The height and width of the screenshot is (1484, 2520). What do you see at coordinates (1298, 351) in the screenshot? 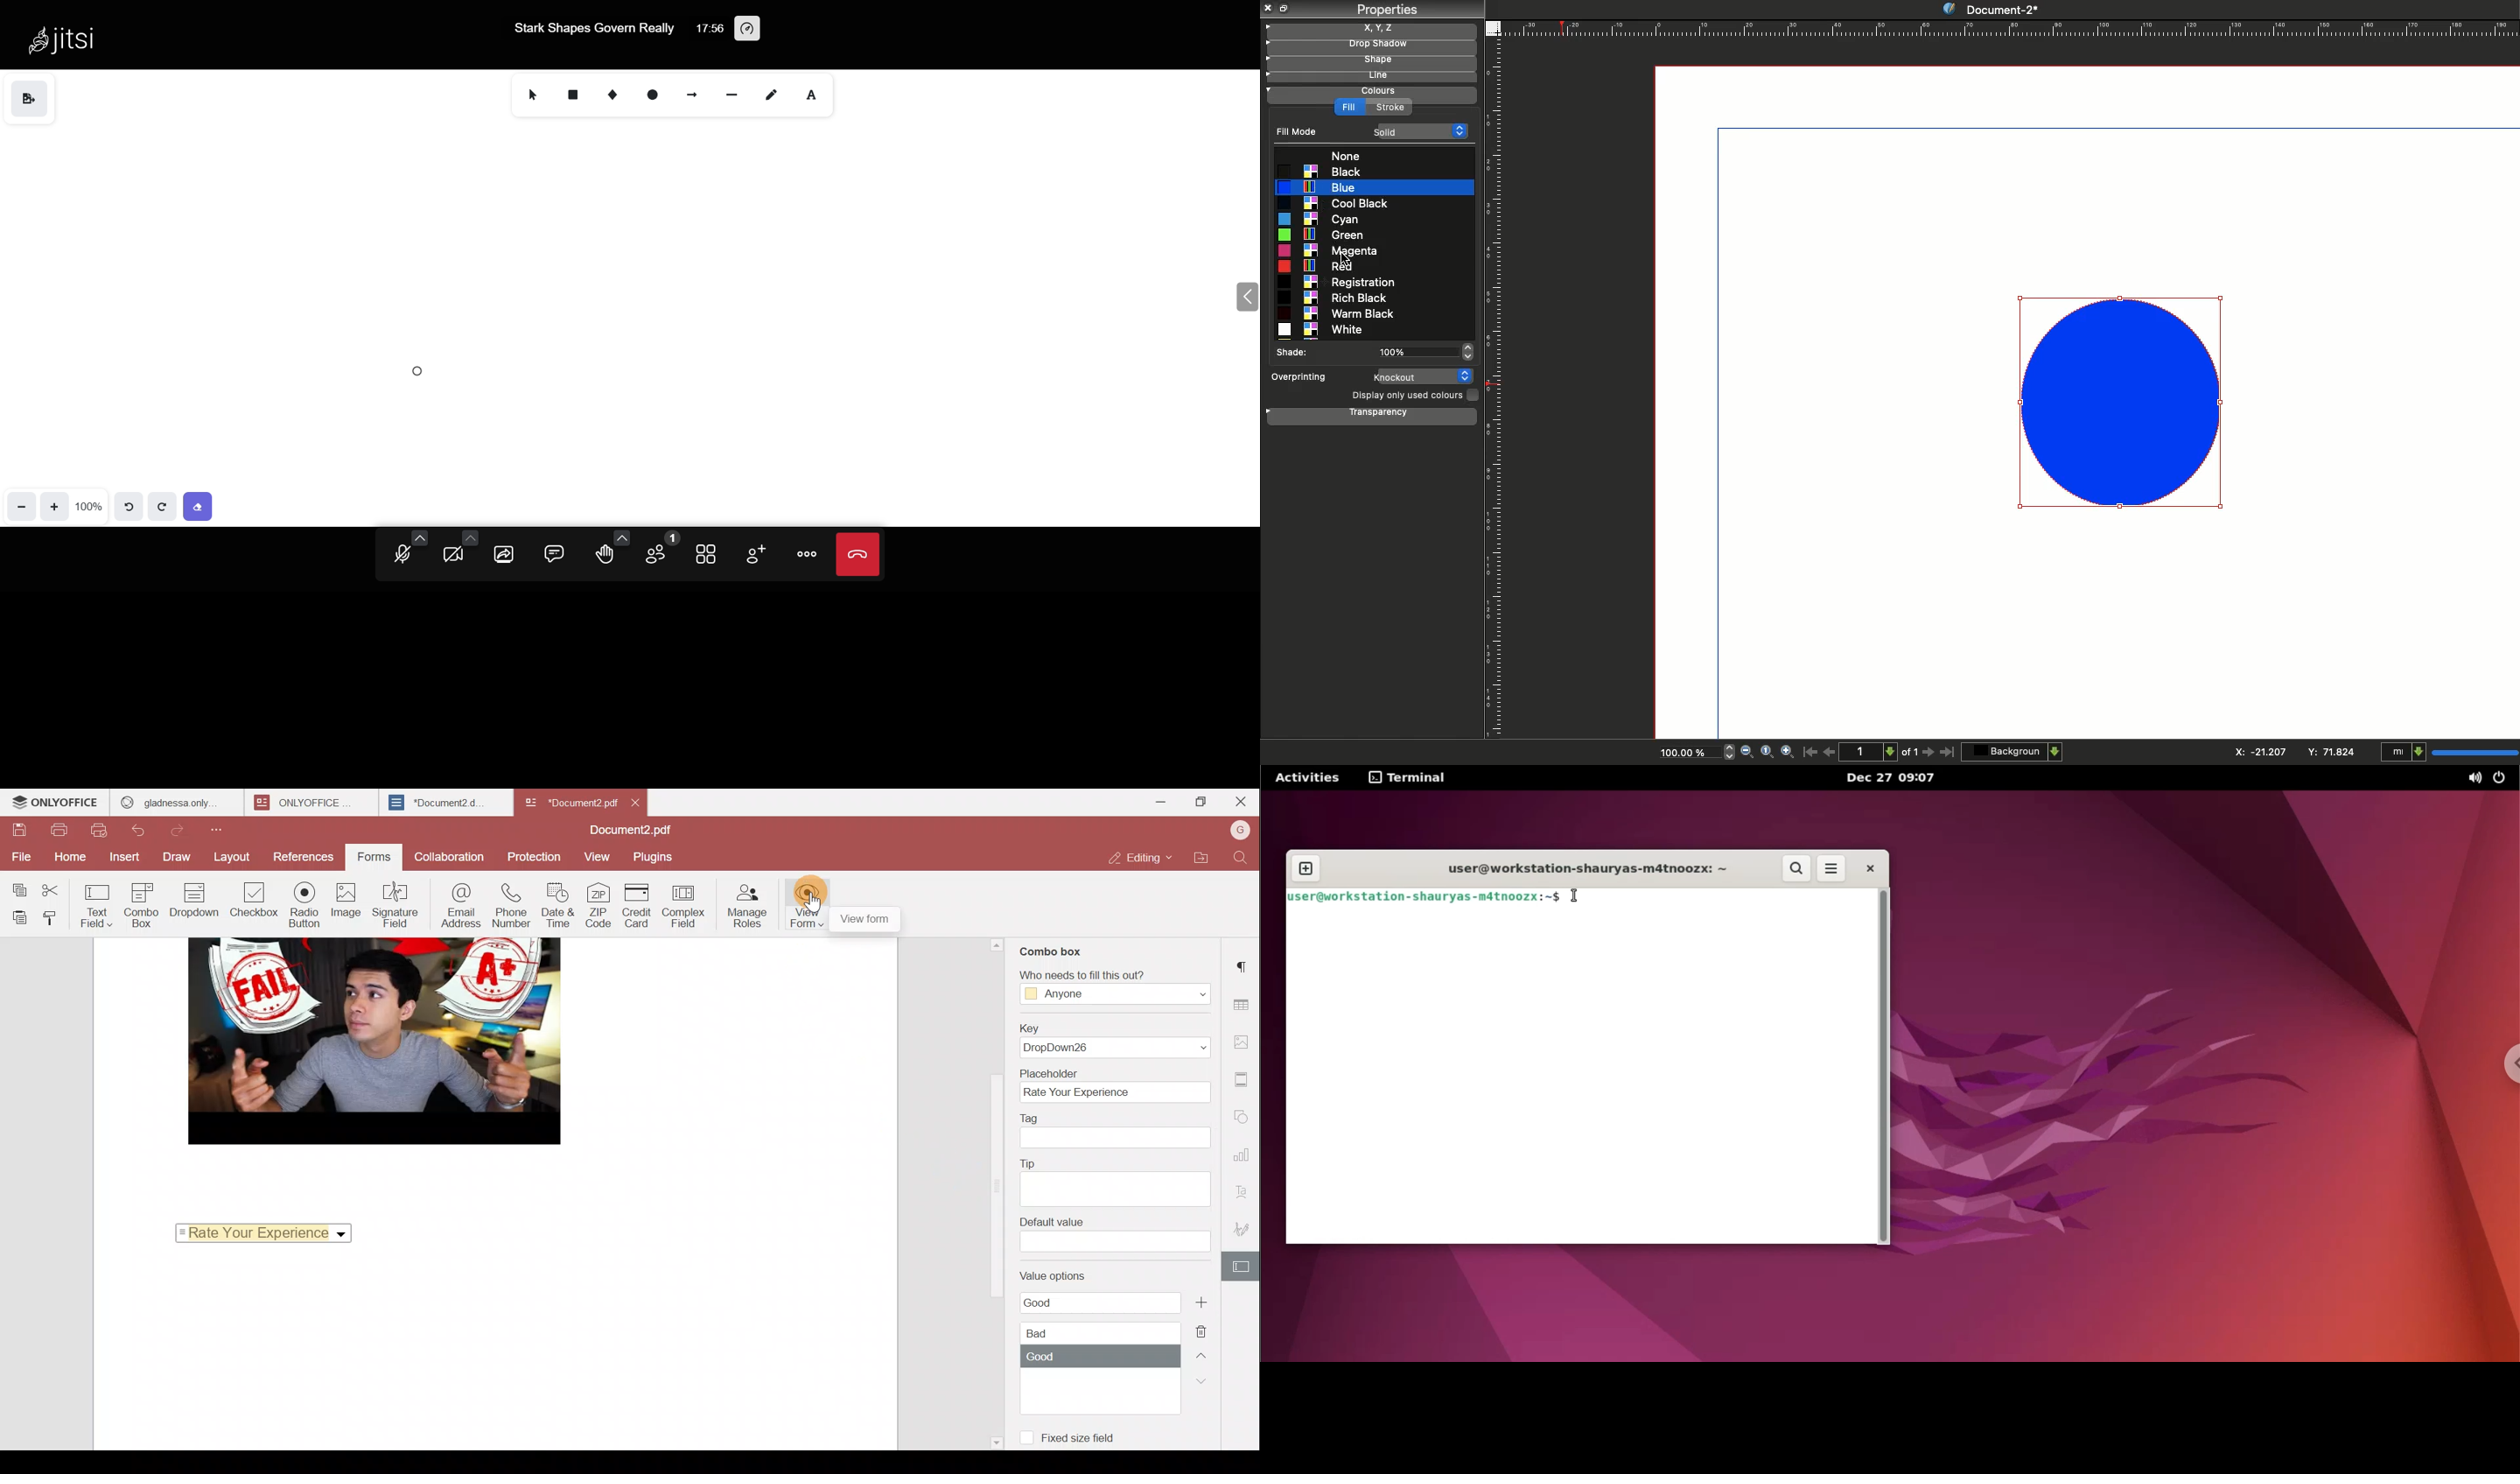
I see `Shade` at bounding box center [1298, 351].